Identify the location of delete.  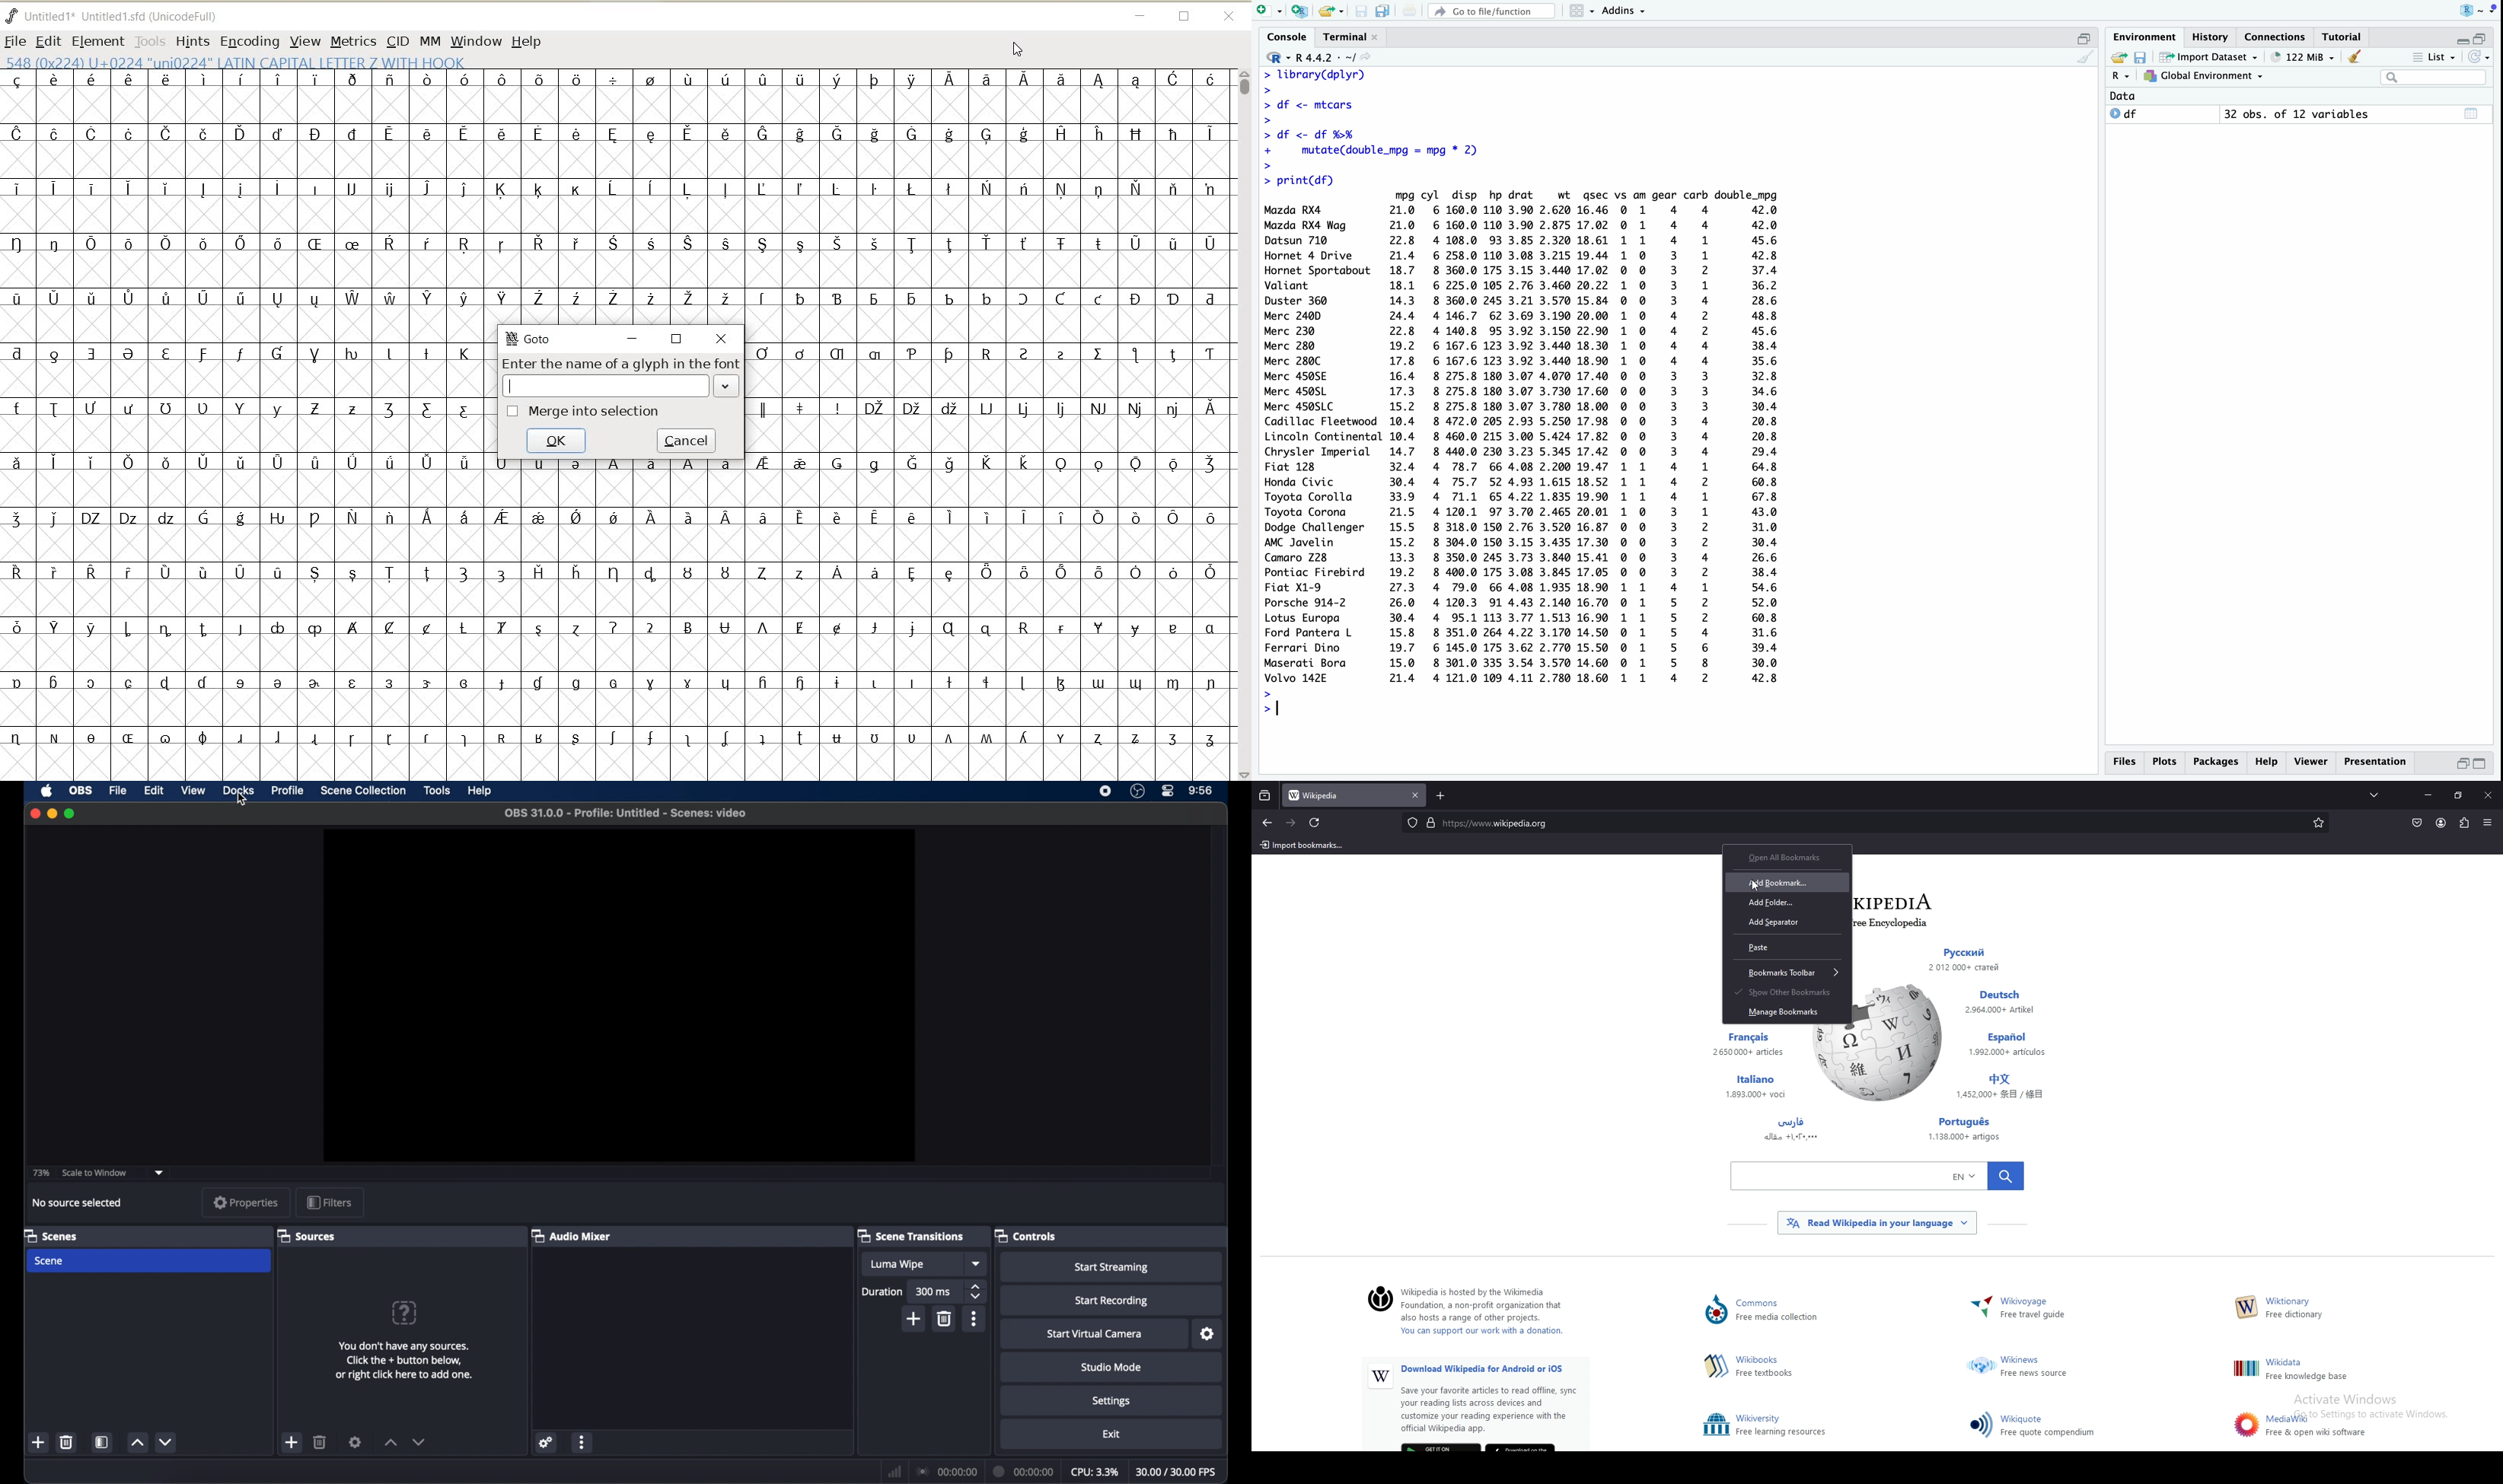
(66, 1442).